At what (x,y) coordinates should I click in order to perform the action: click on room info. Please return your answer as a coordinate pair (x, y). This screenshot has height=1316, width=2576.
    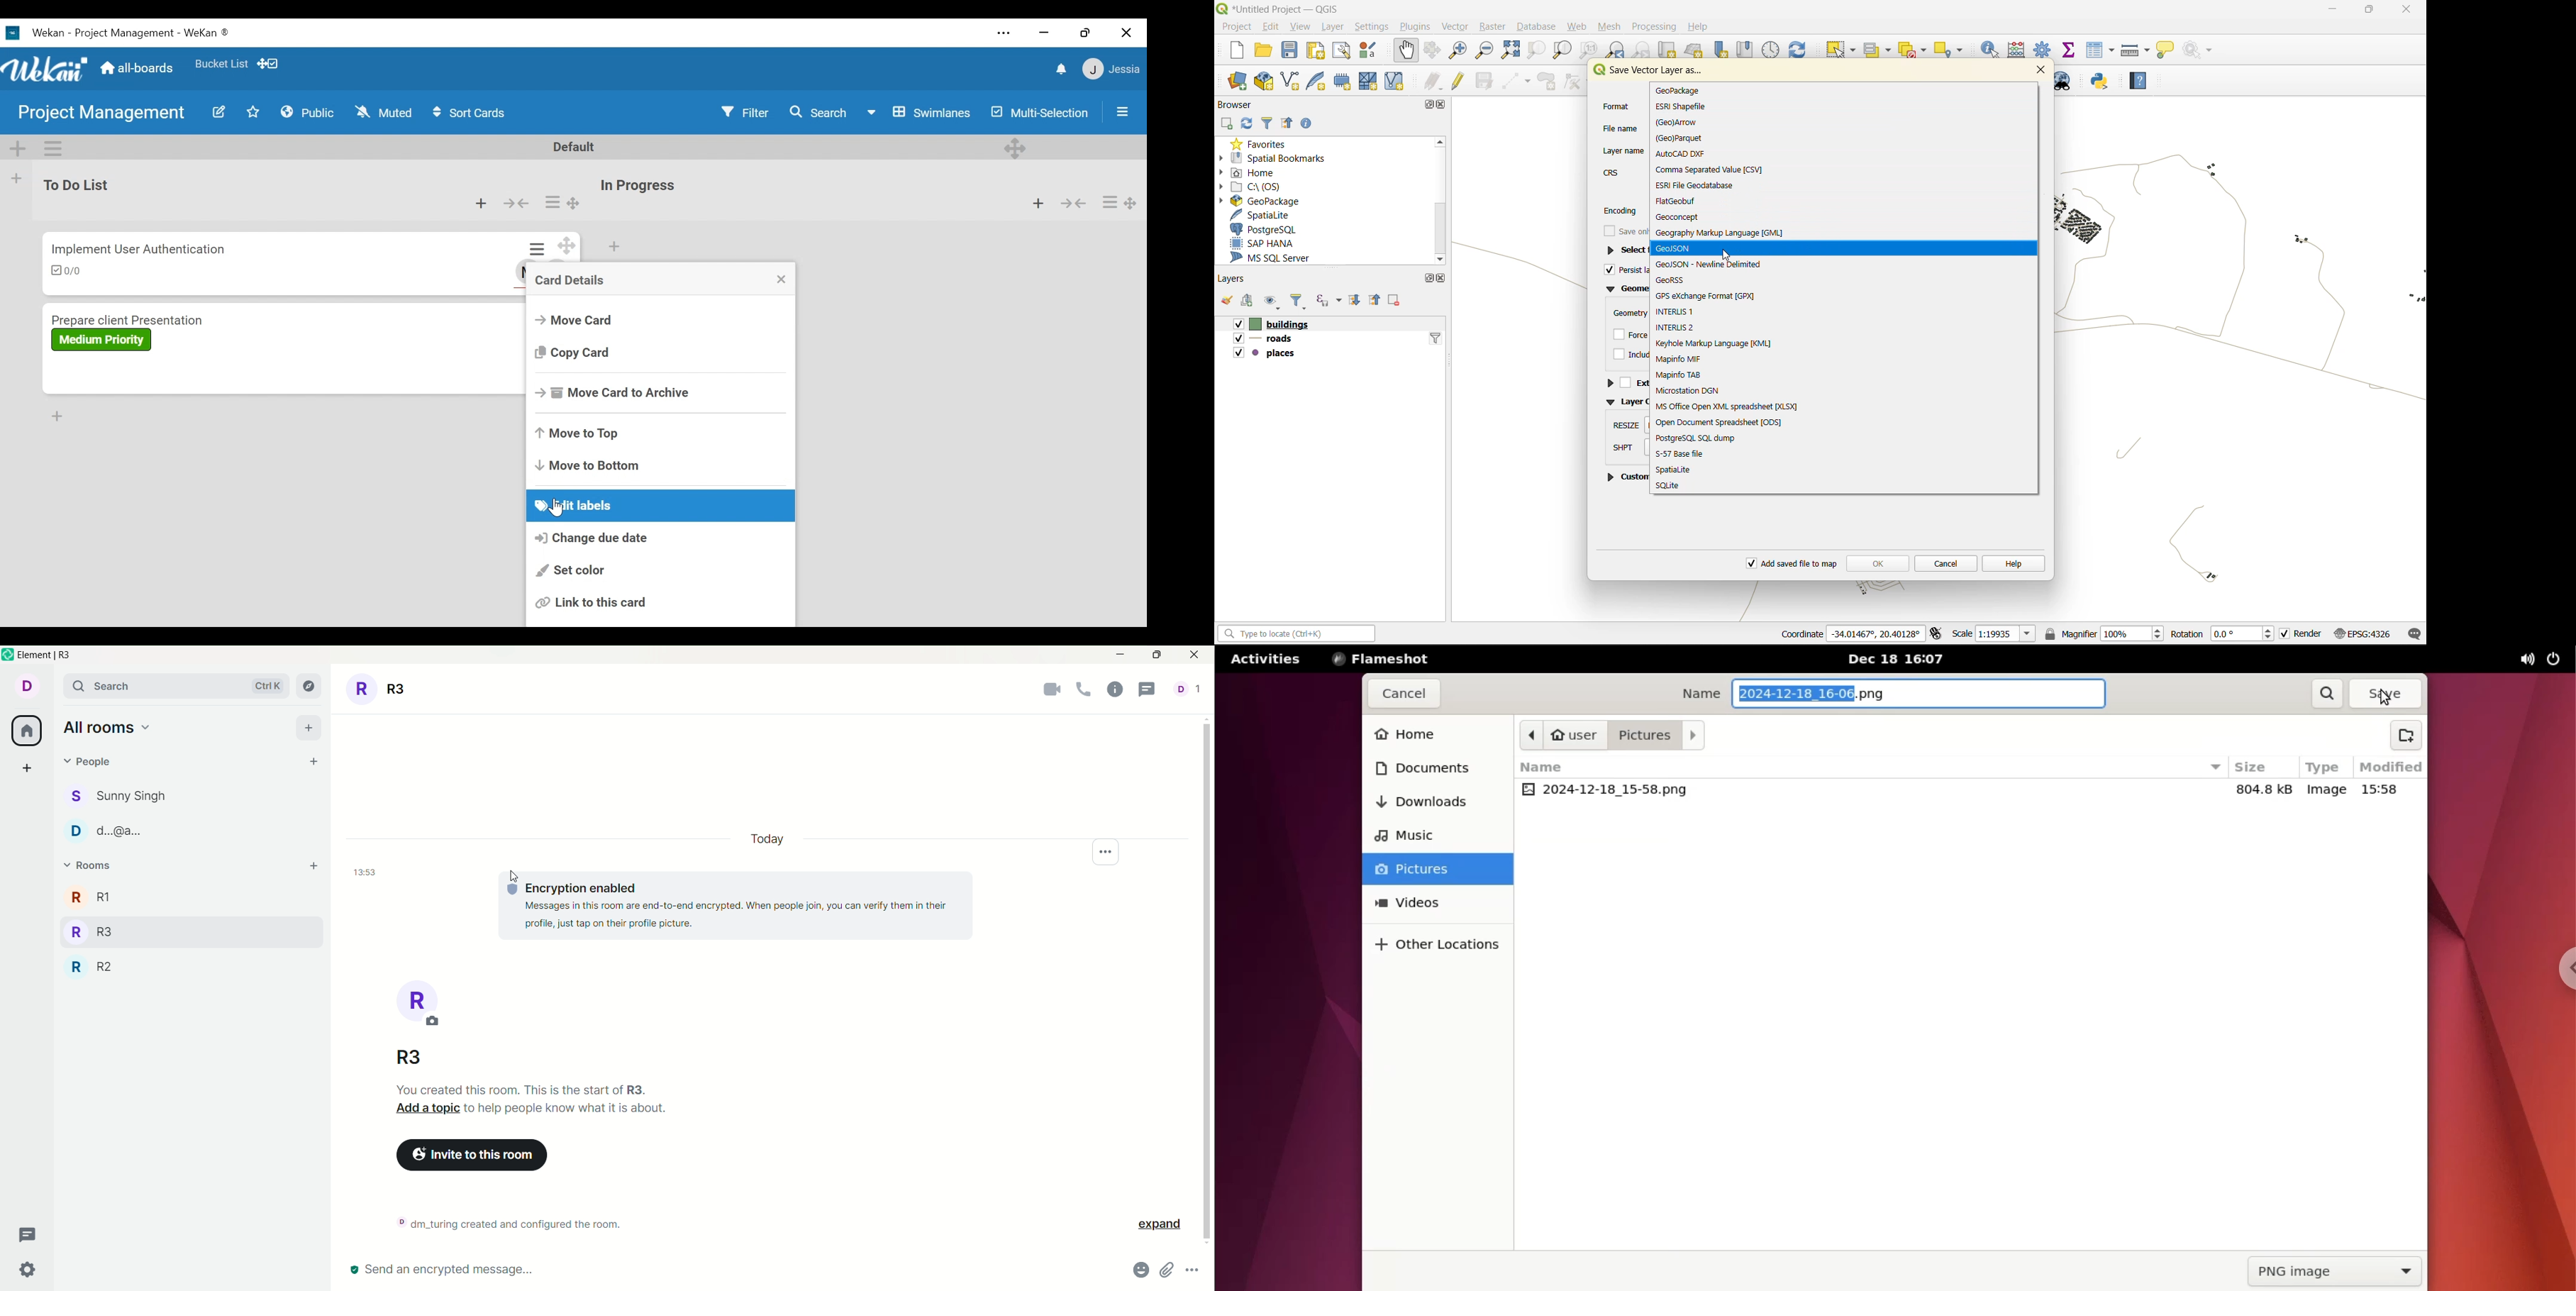
    Looking at the image, I should click on (1115, 694).